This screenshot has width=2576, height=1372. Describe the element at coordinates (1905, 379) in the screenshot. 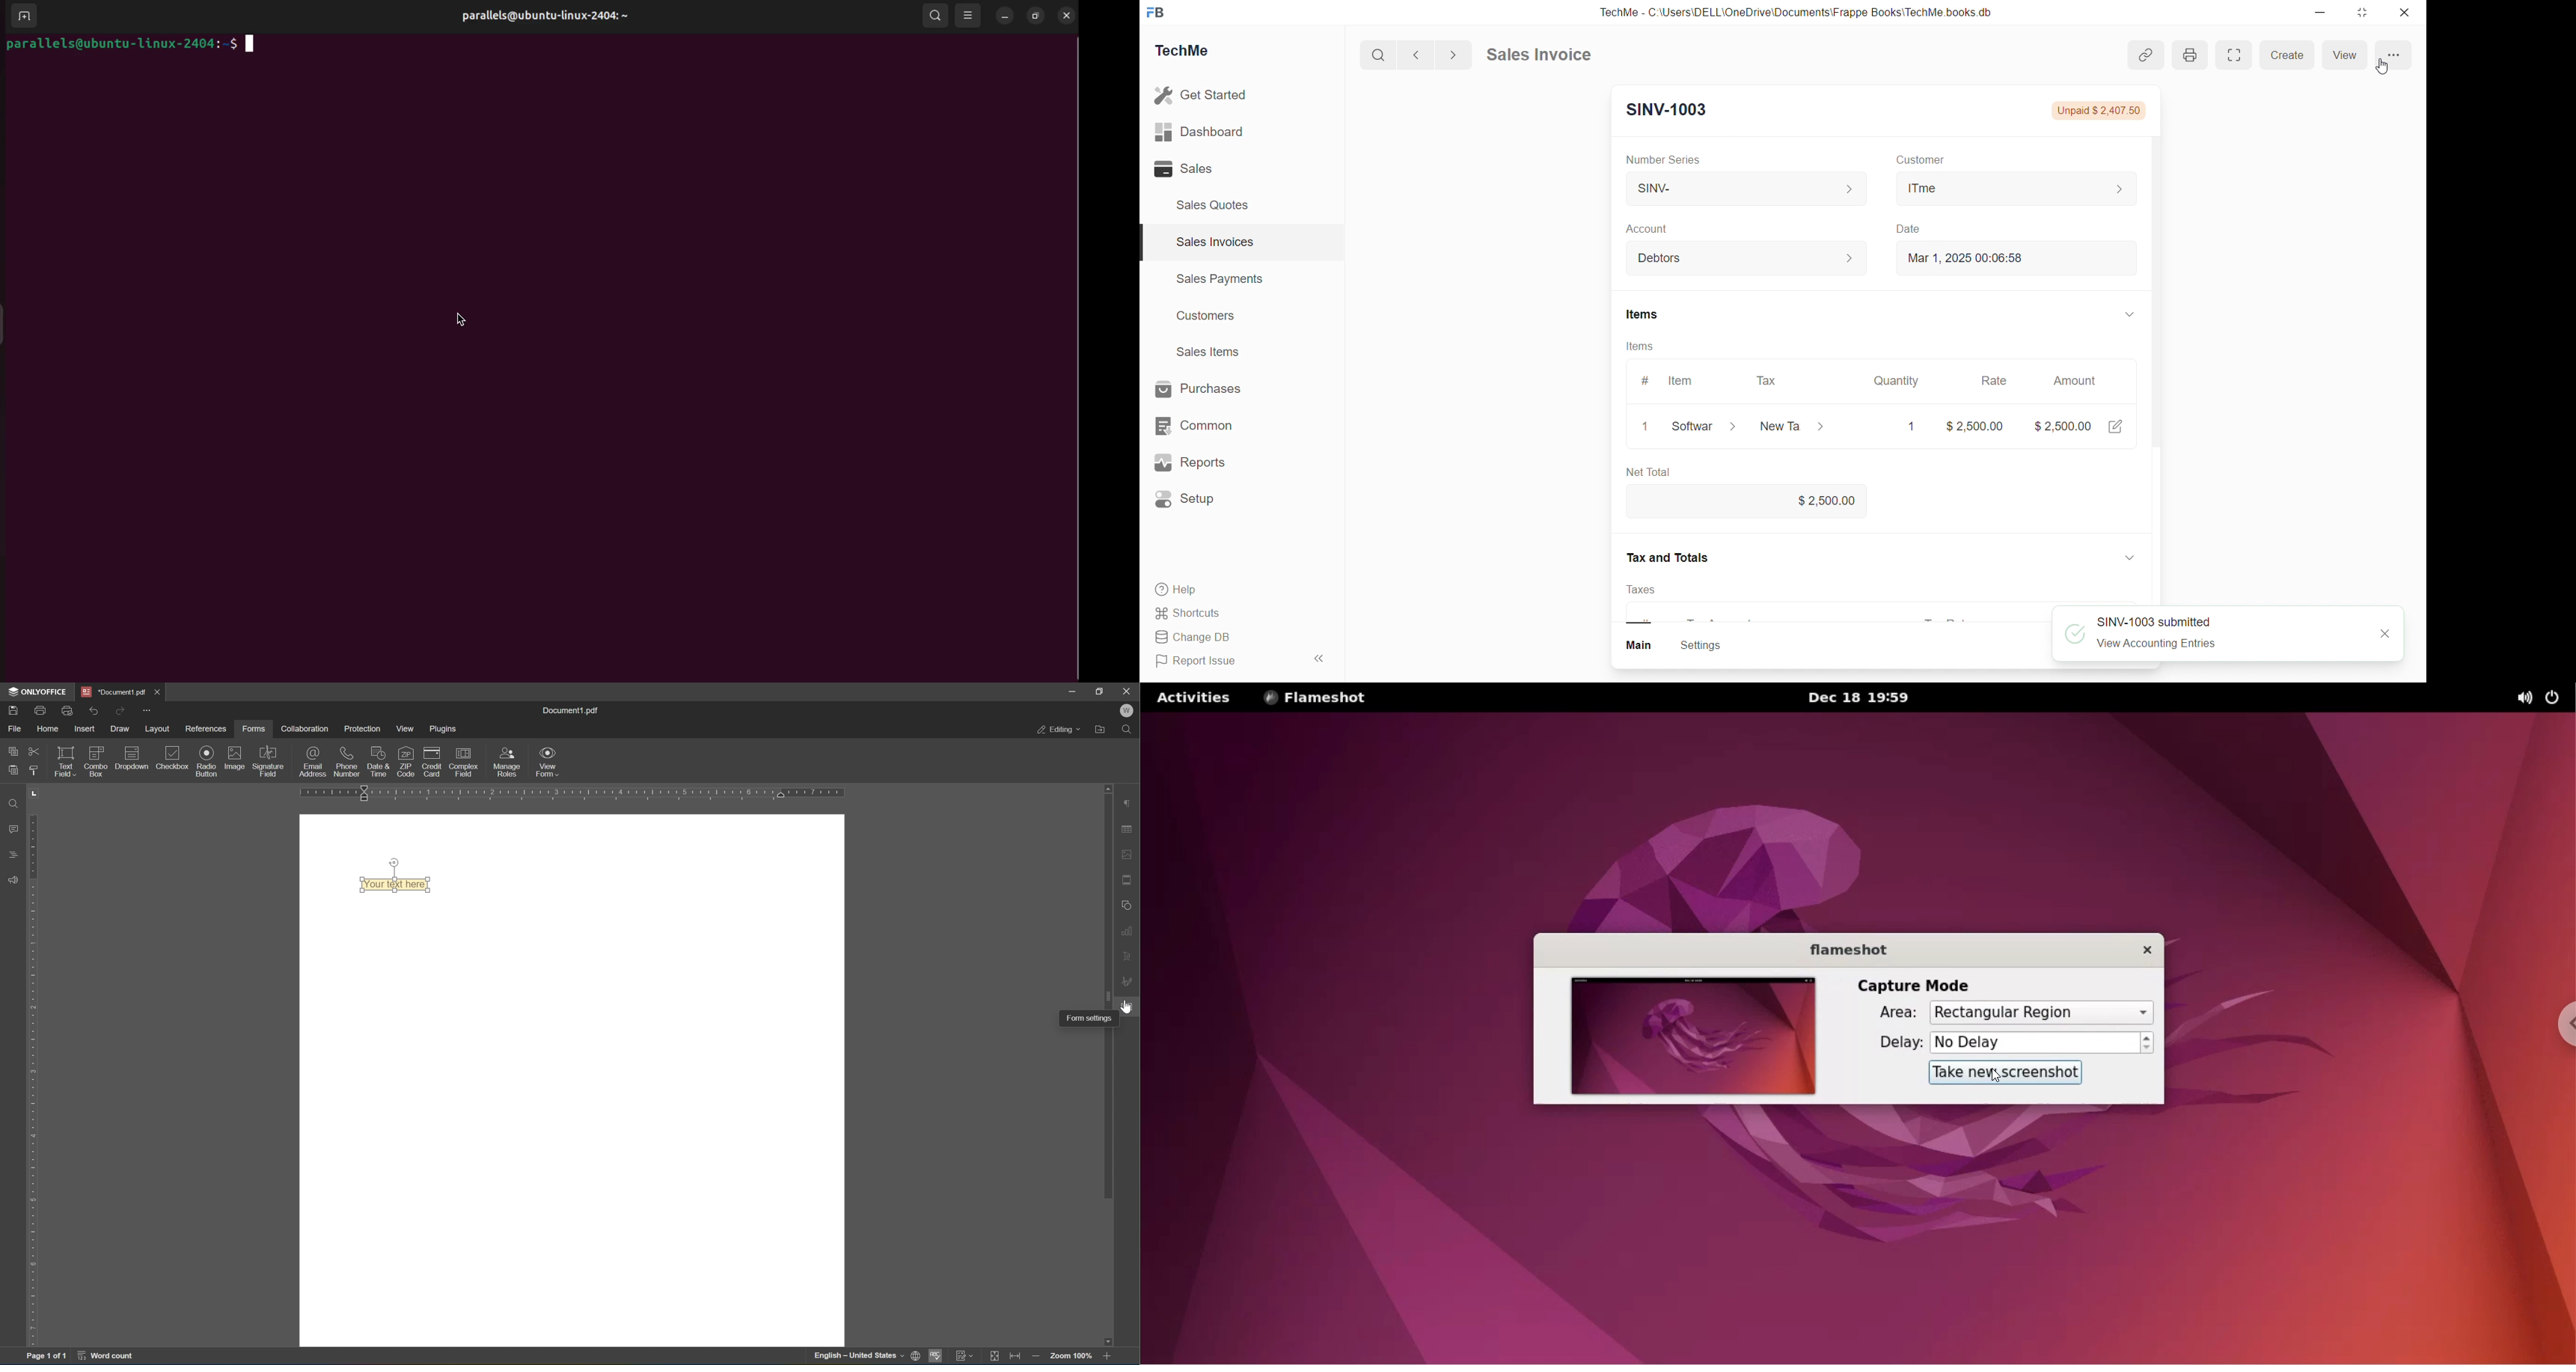

I see `Quantity` at that location.